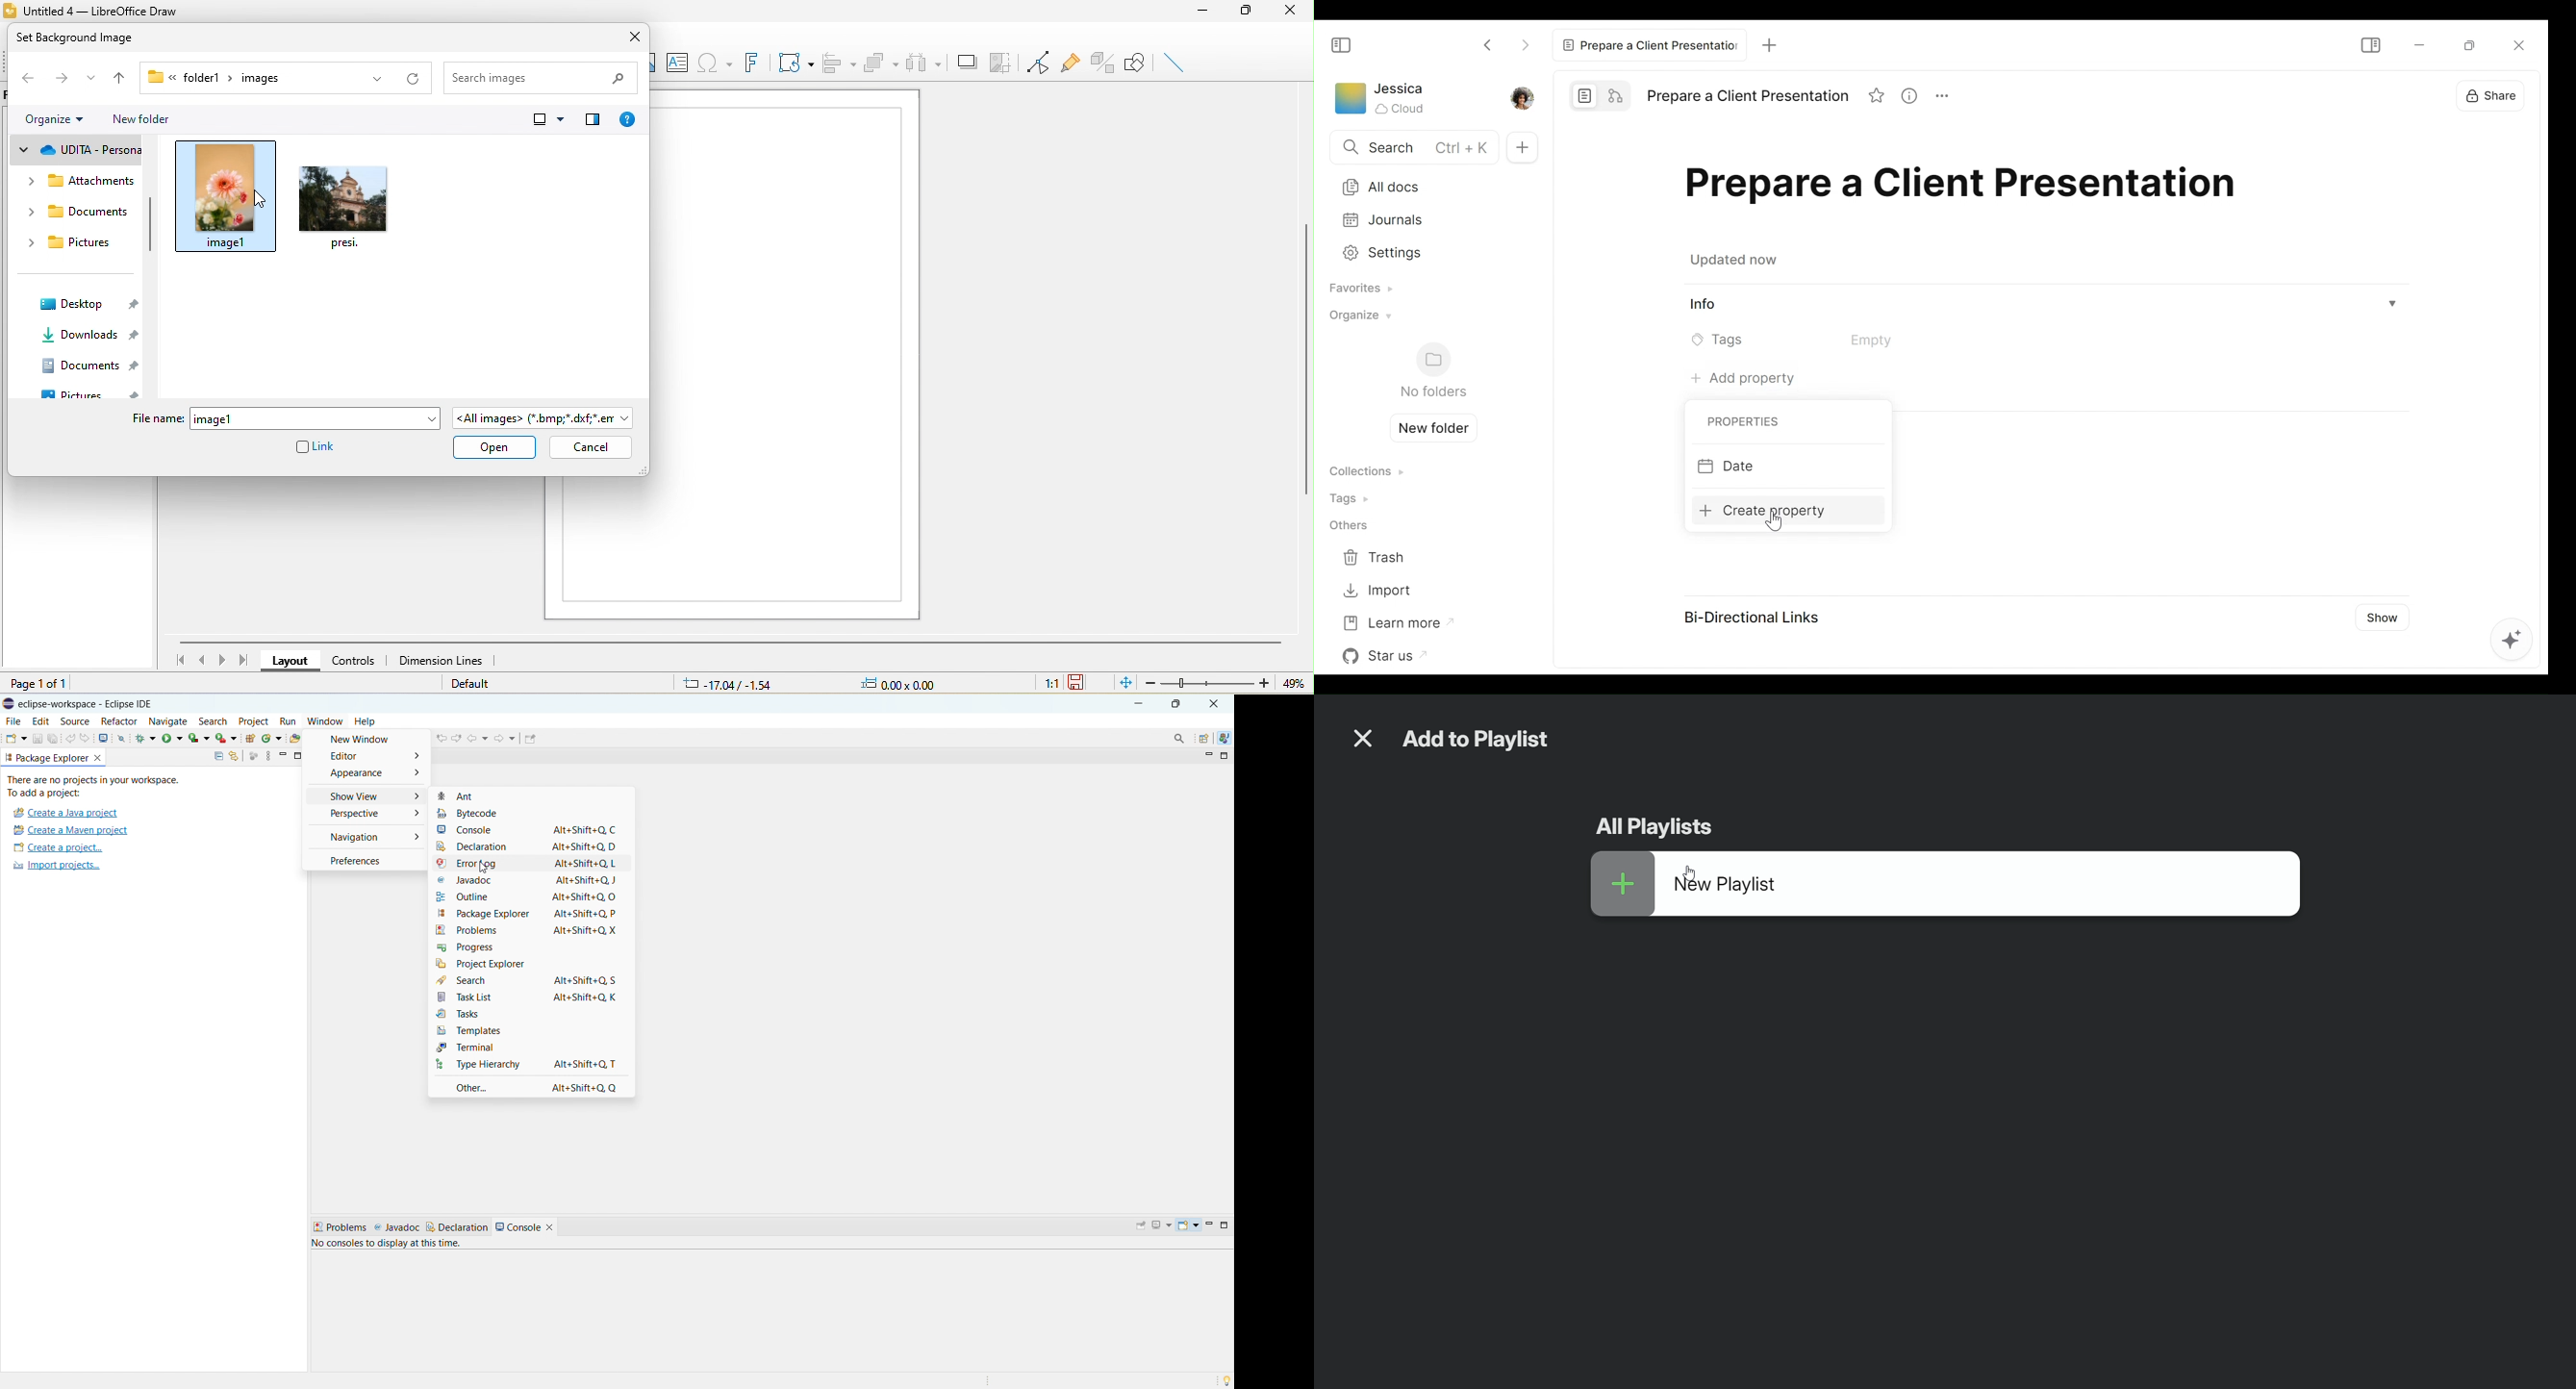 The image size is (2576, 1400). I want to click on first page, so click(176, 660).